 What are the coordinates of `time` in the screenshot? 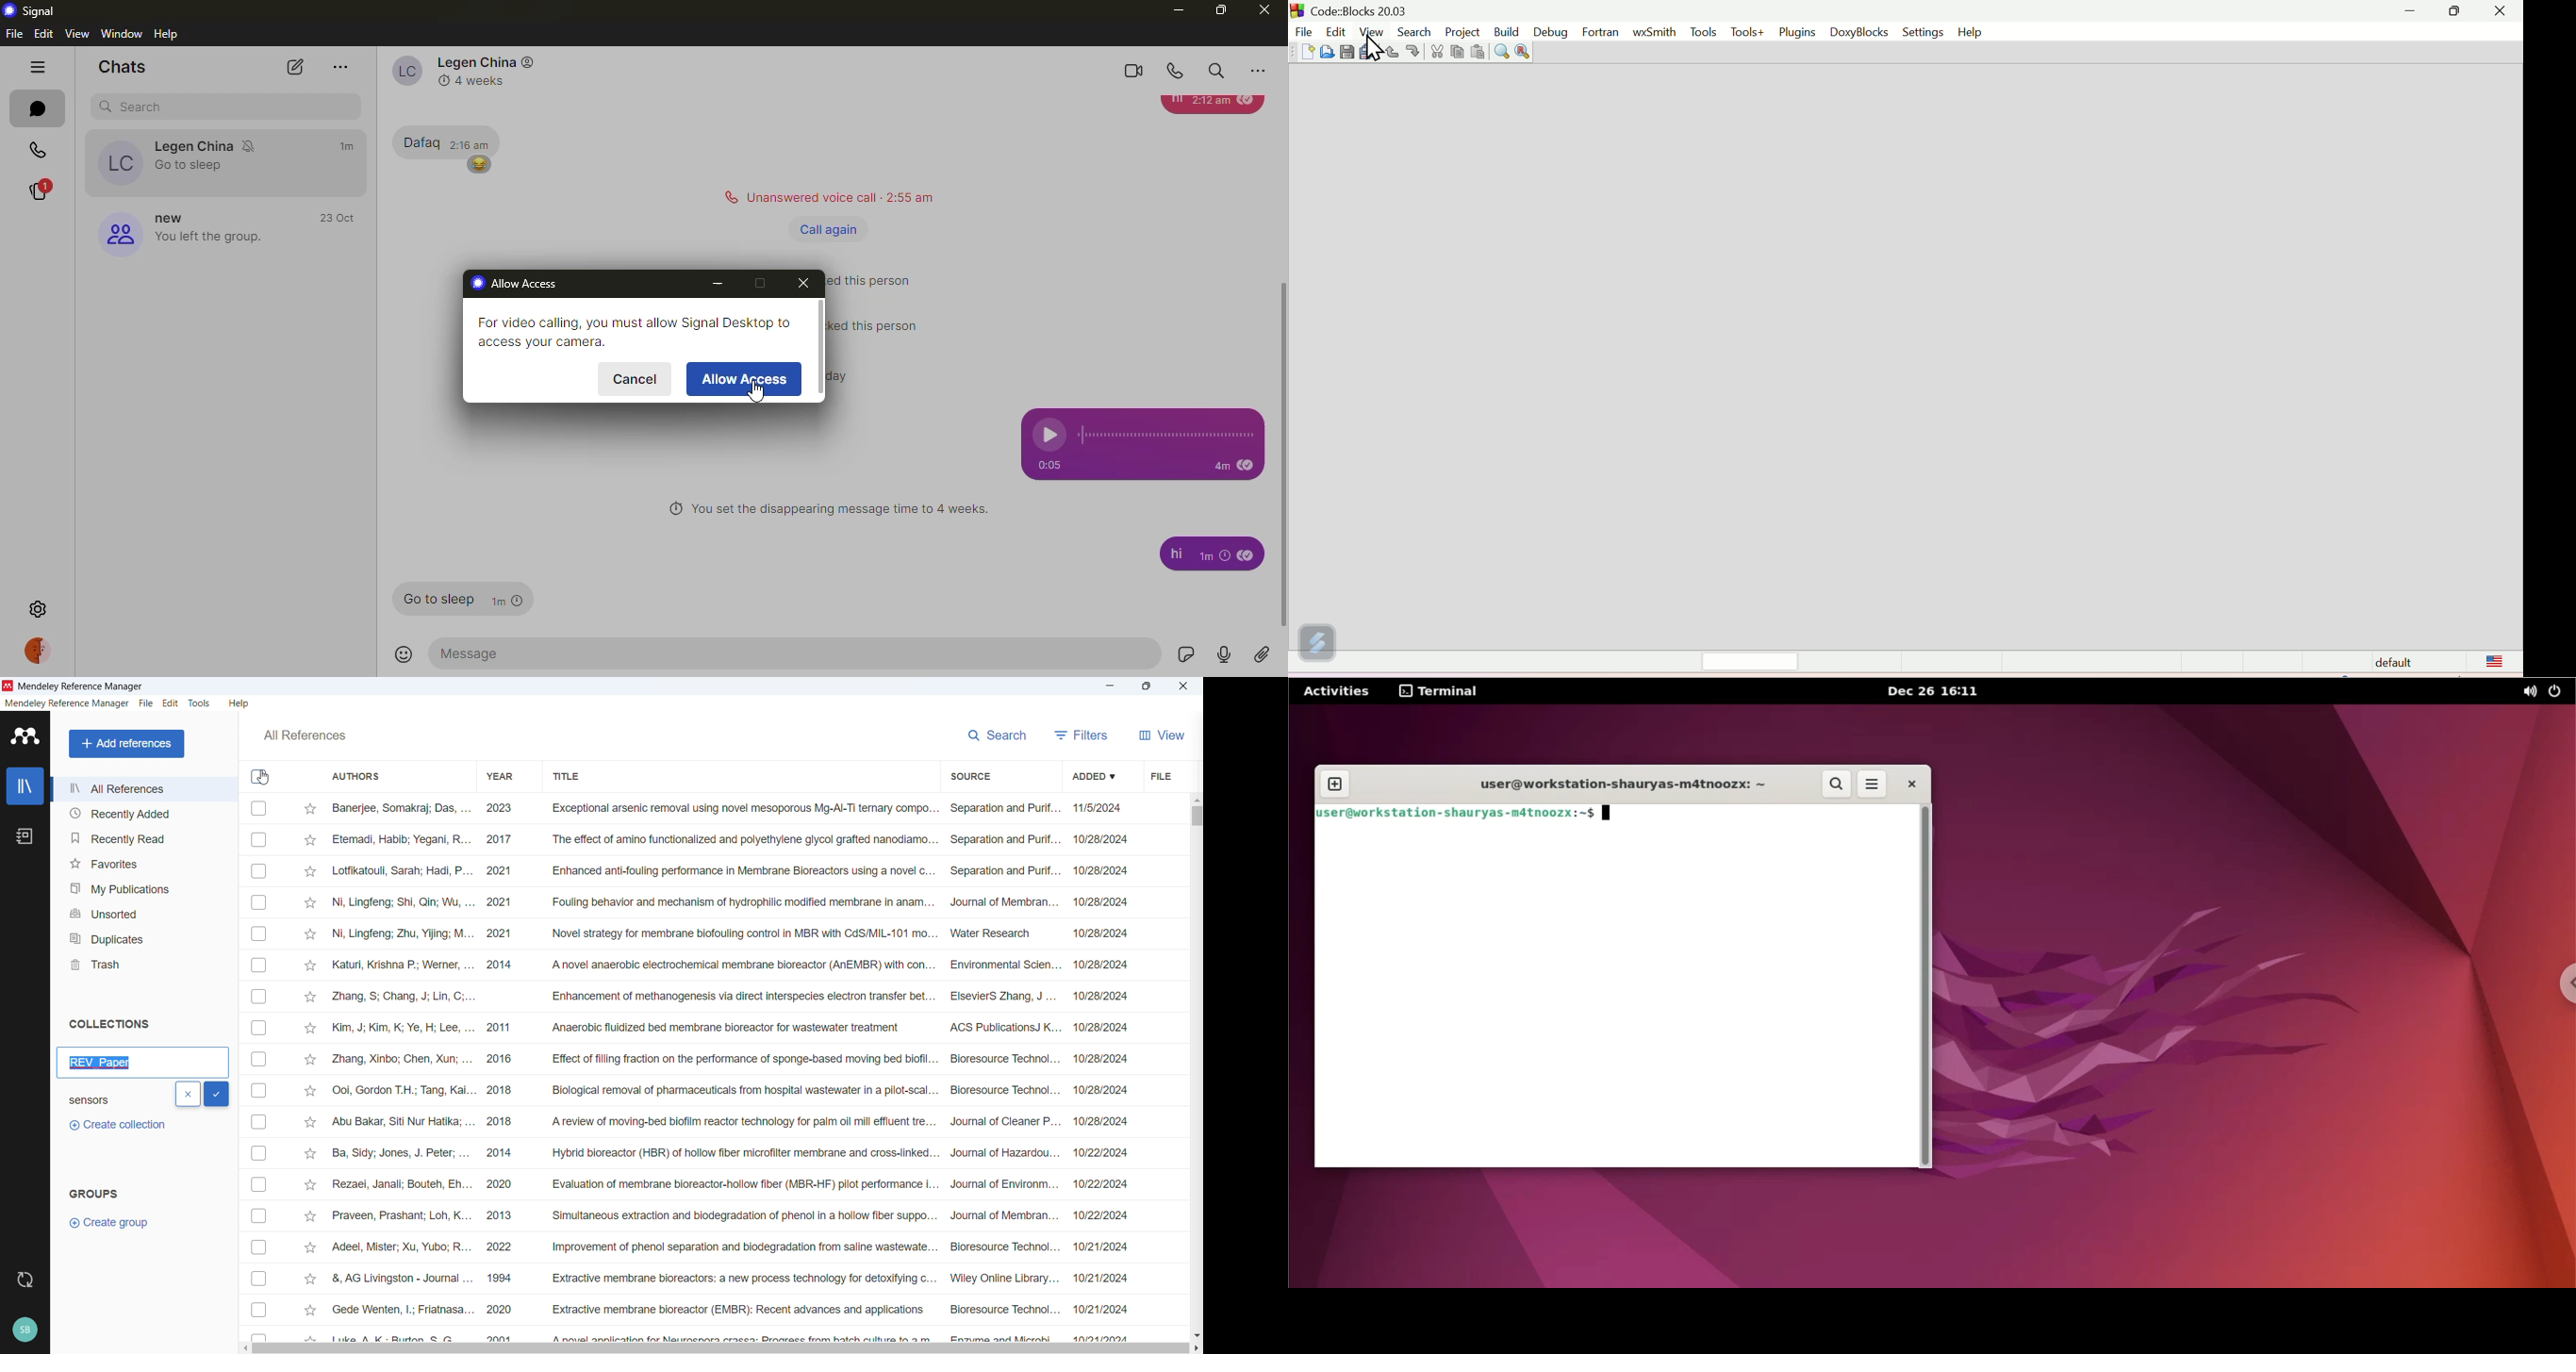 It's located at (336, 218).